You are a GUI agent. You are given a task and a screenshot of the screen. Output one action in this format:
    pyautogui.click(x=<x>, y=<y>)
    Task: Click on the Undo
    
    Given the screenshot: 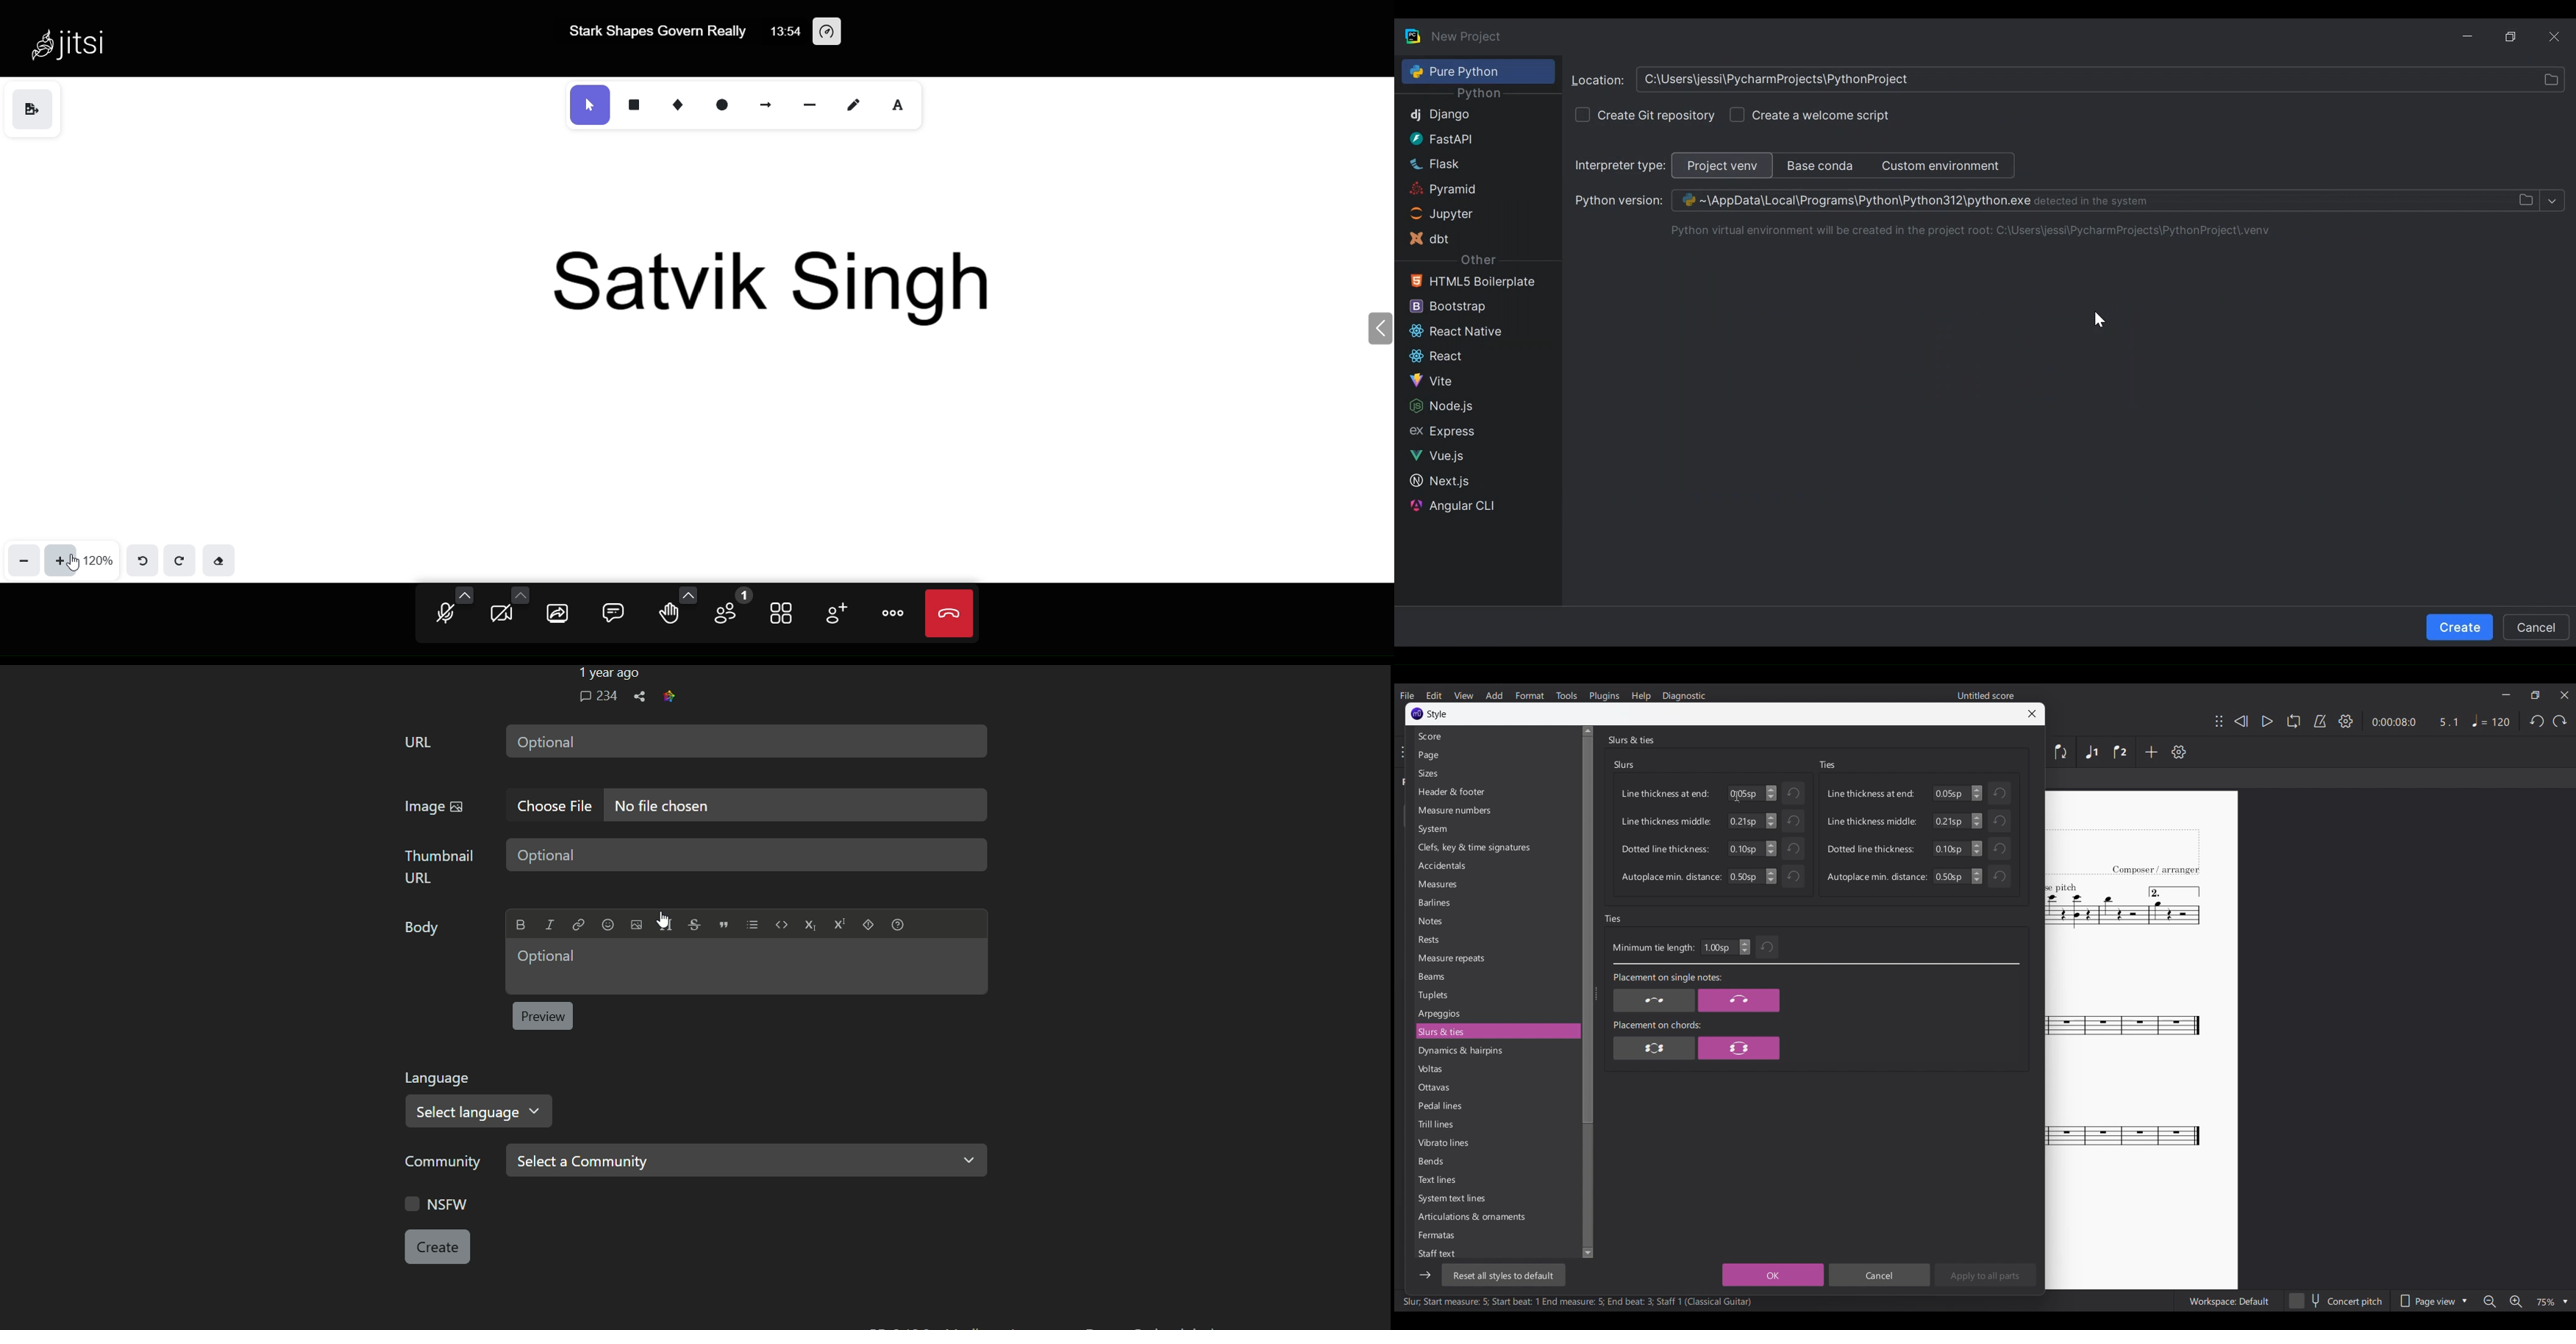 What is the action you would take?
    pyautogui.click(x=1768, y=947)
    